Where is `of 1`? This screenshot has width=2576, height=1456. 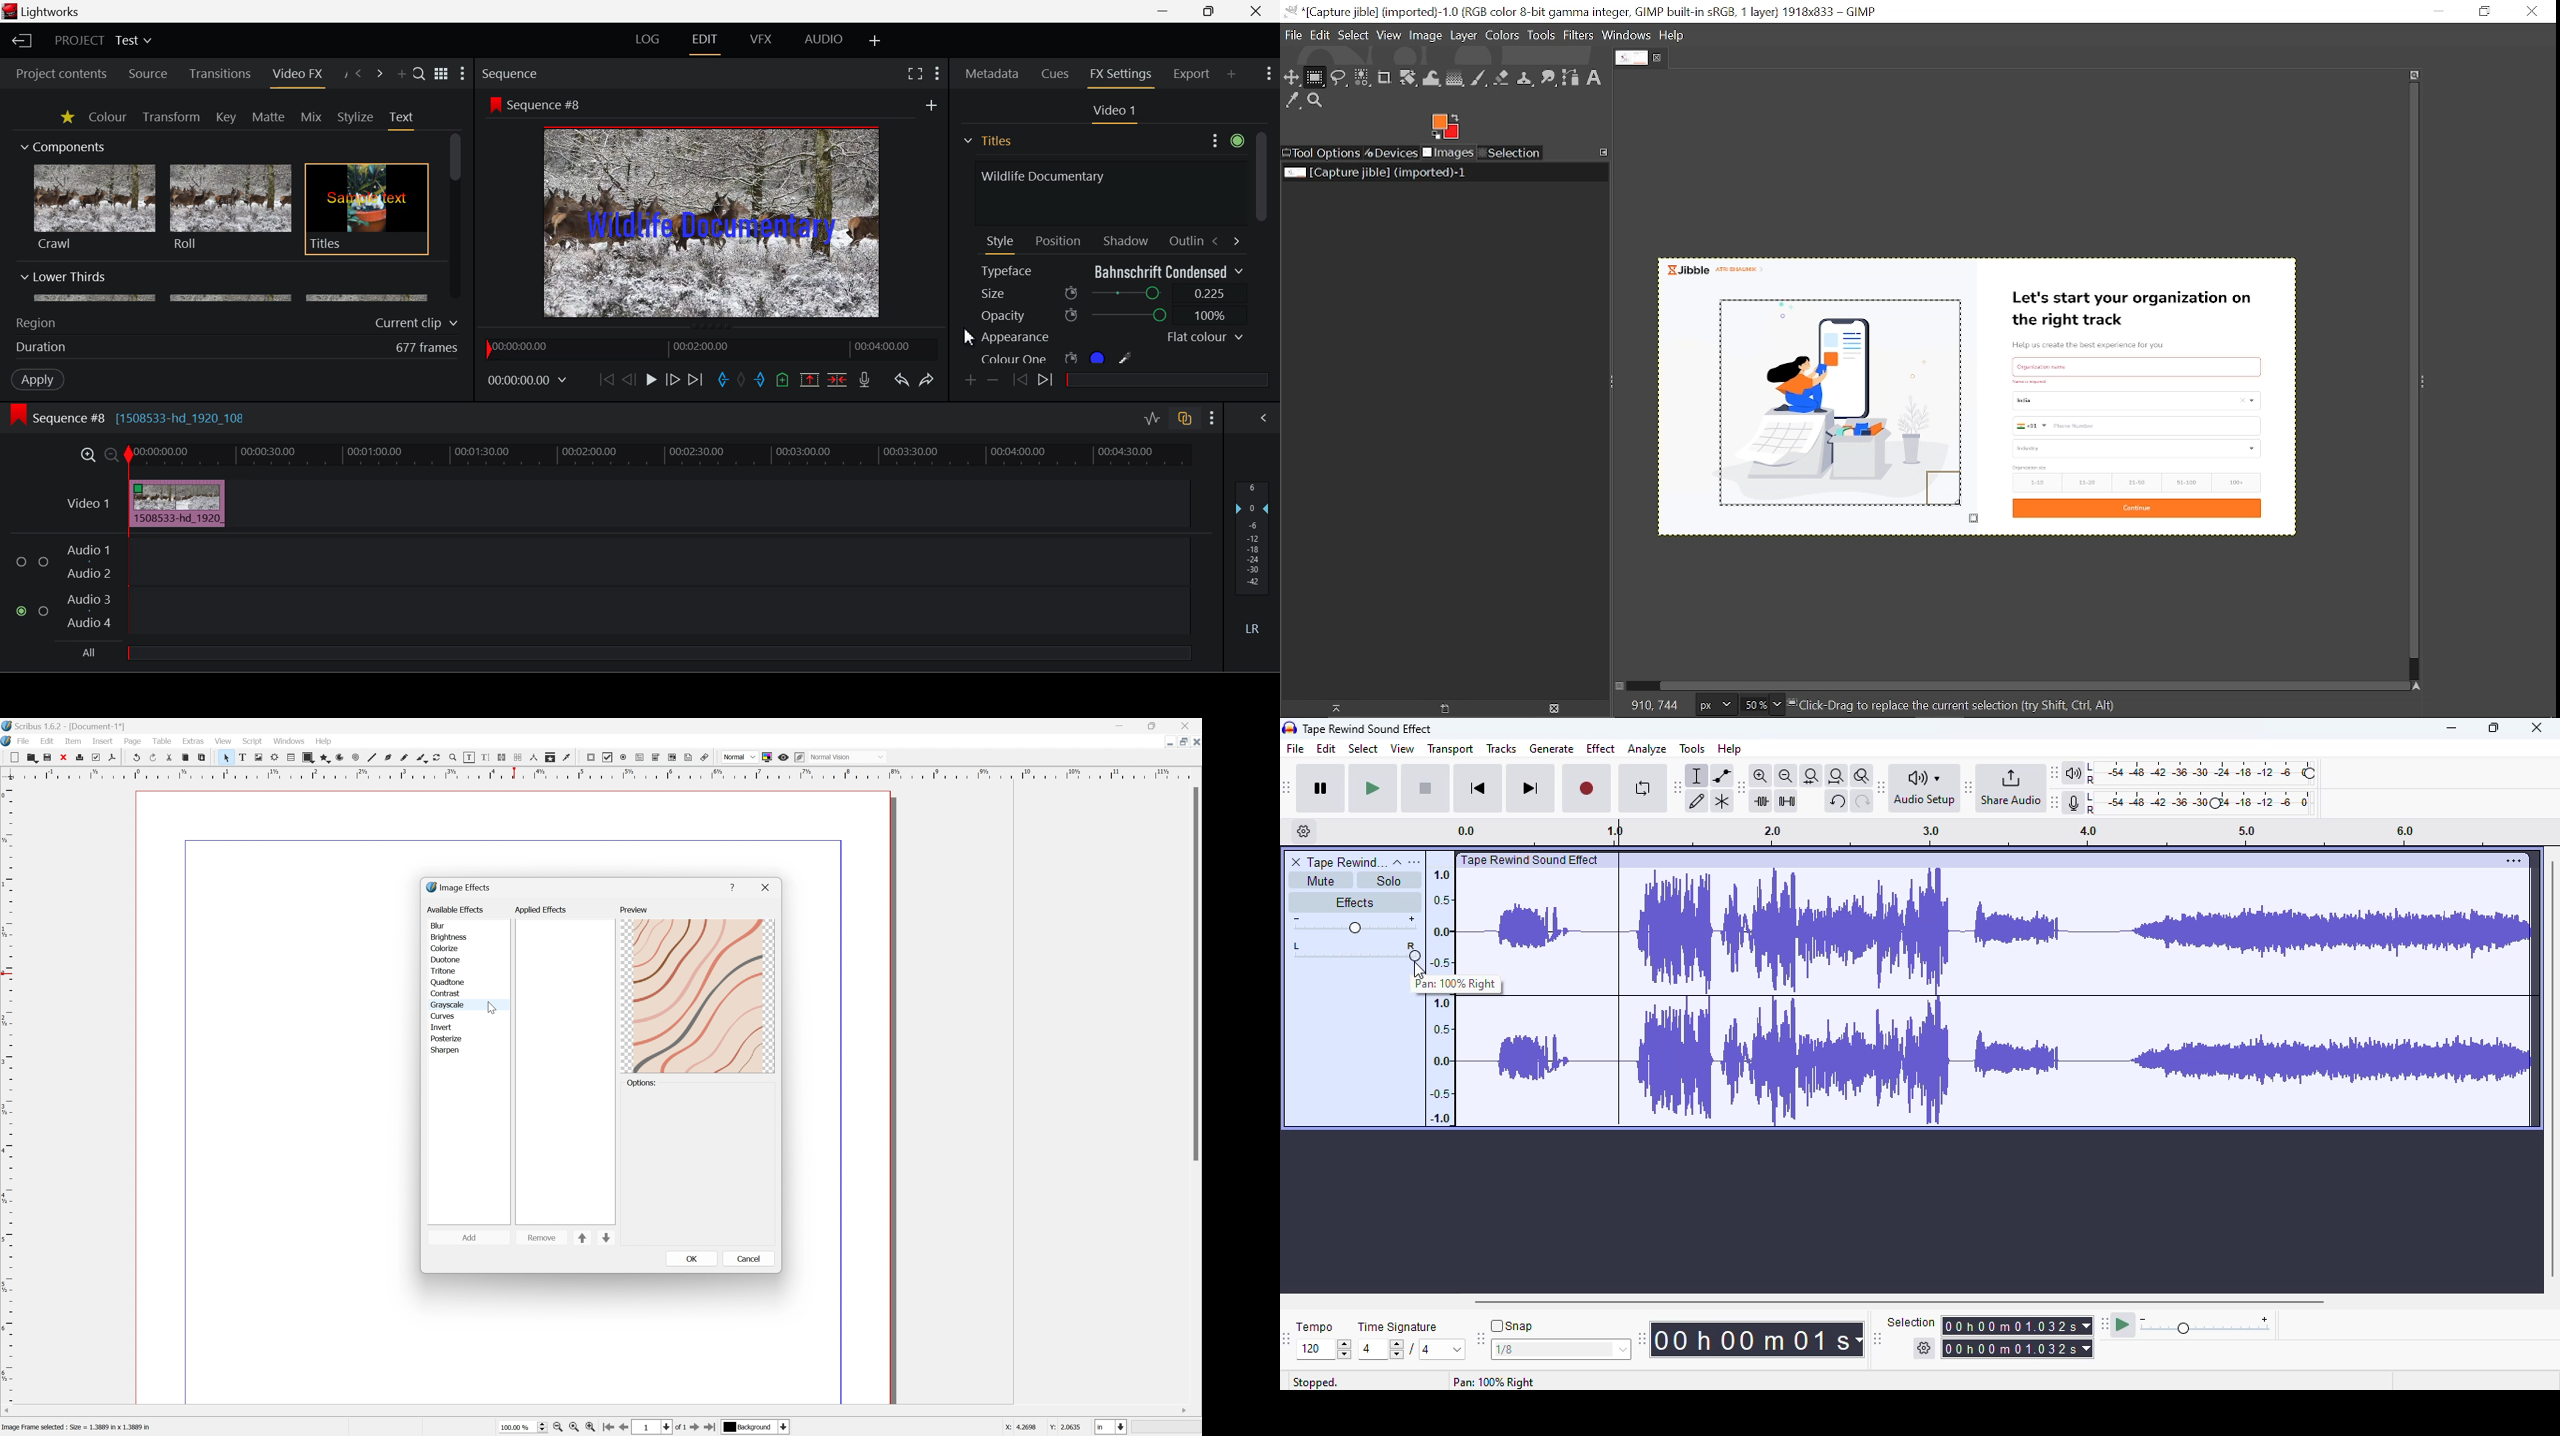
of 1 is located at coordinates (682, 1428).